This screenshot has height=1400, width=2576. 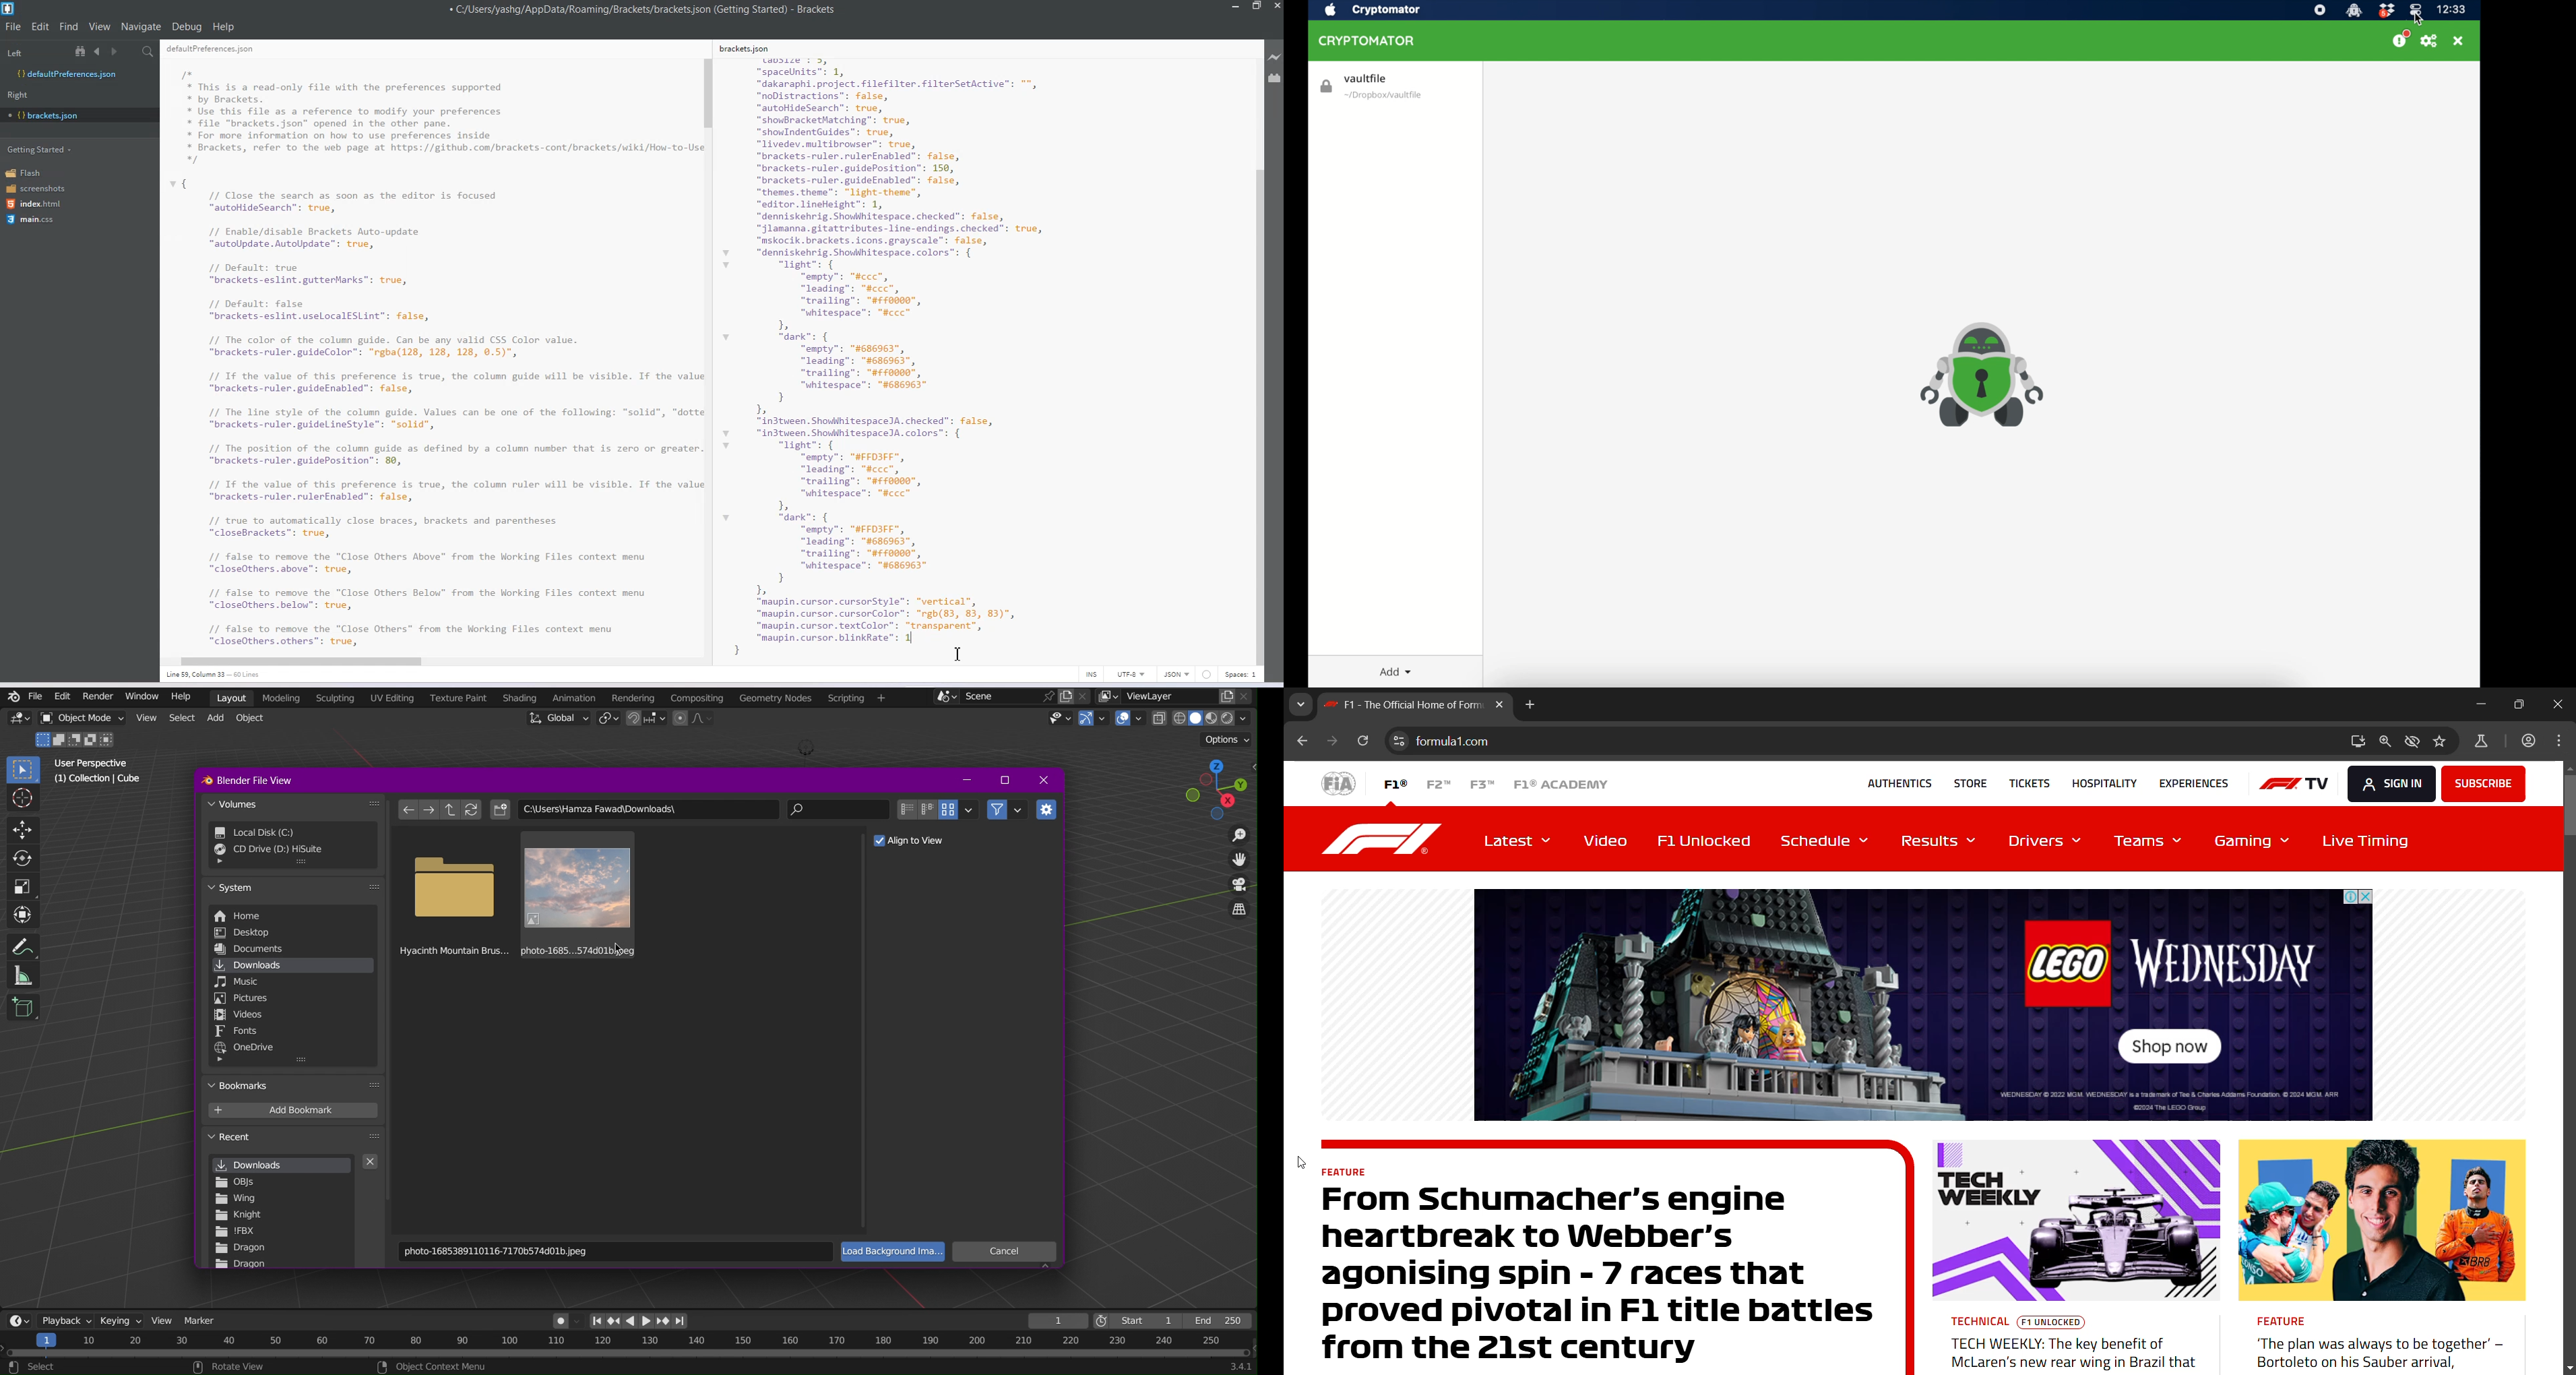 What do you see at coordinates (906, 810) in the screenshot?
I see `Small tiles` at bounding box center [906, 810].